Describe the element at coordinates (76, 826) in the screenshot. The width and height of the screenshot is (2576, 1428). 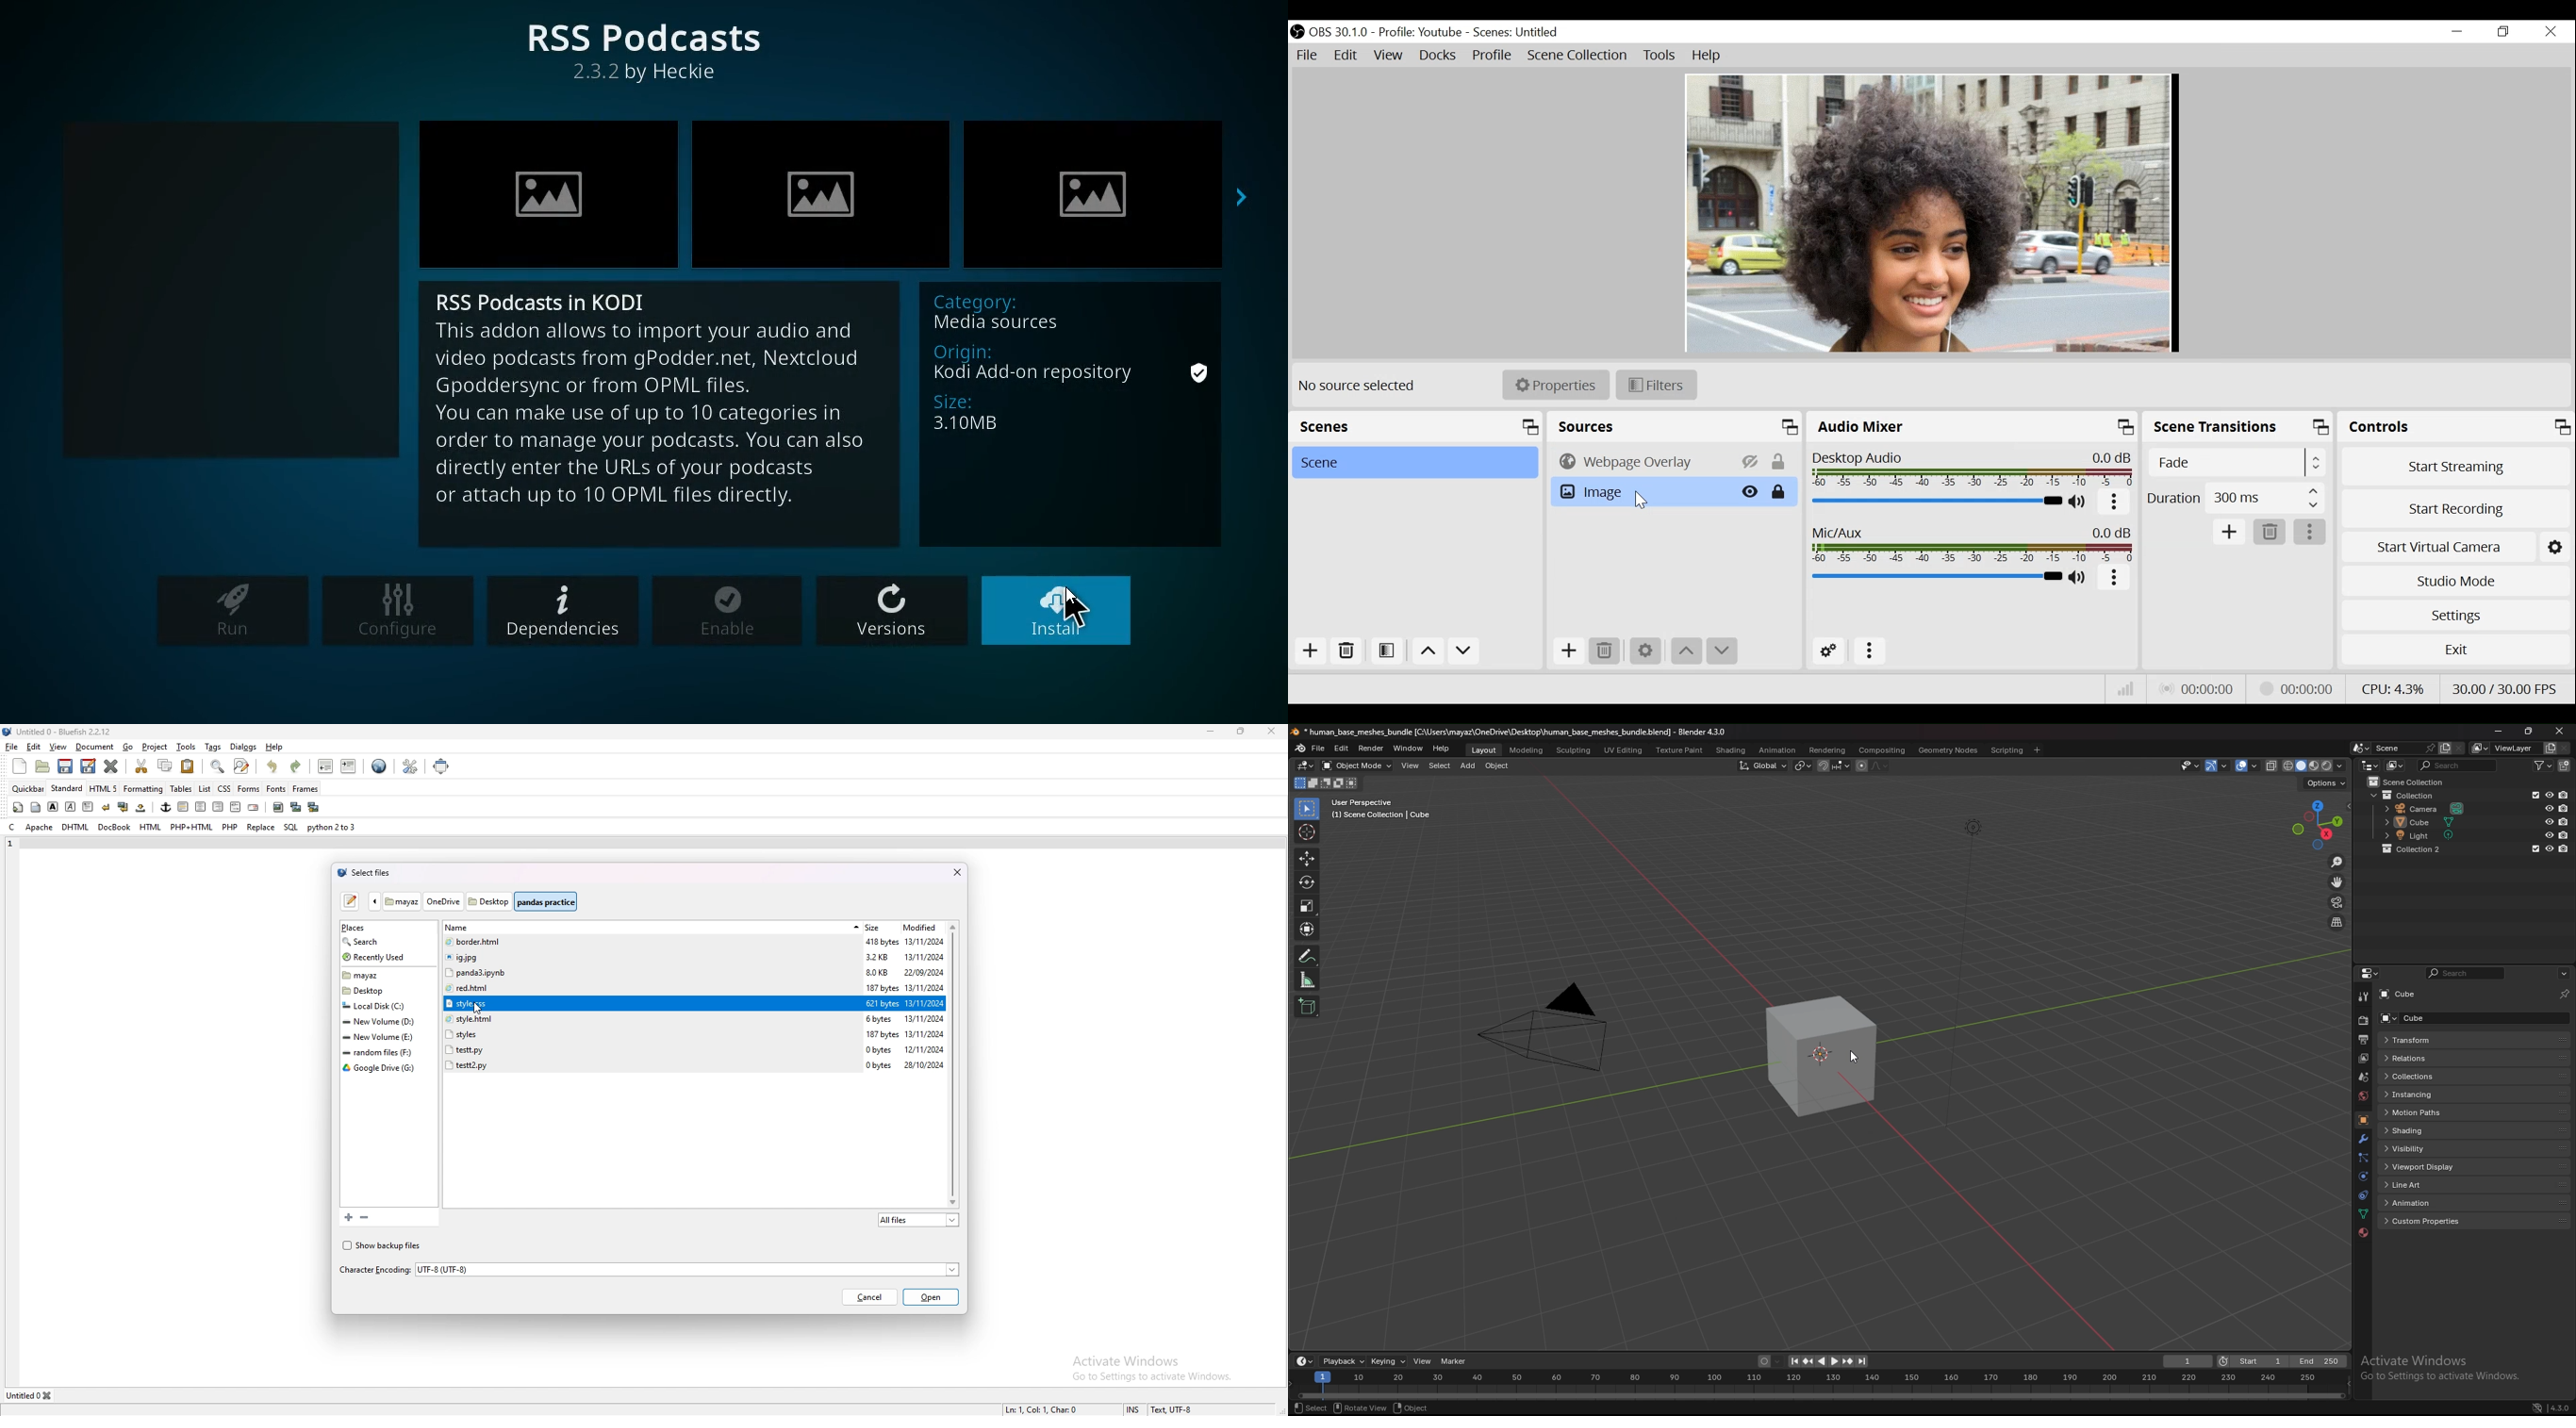
I see `dhtml` at that location.